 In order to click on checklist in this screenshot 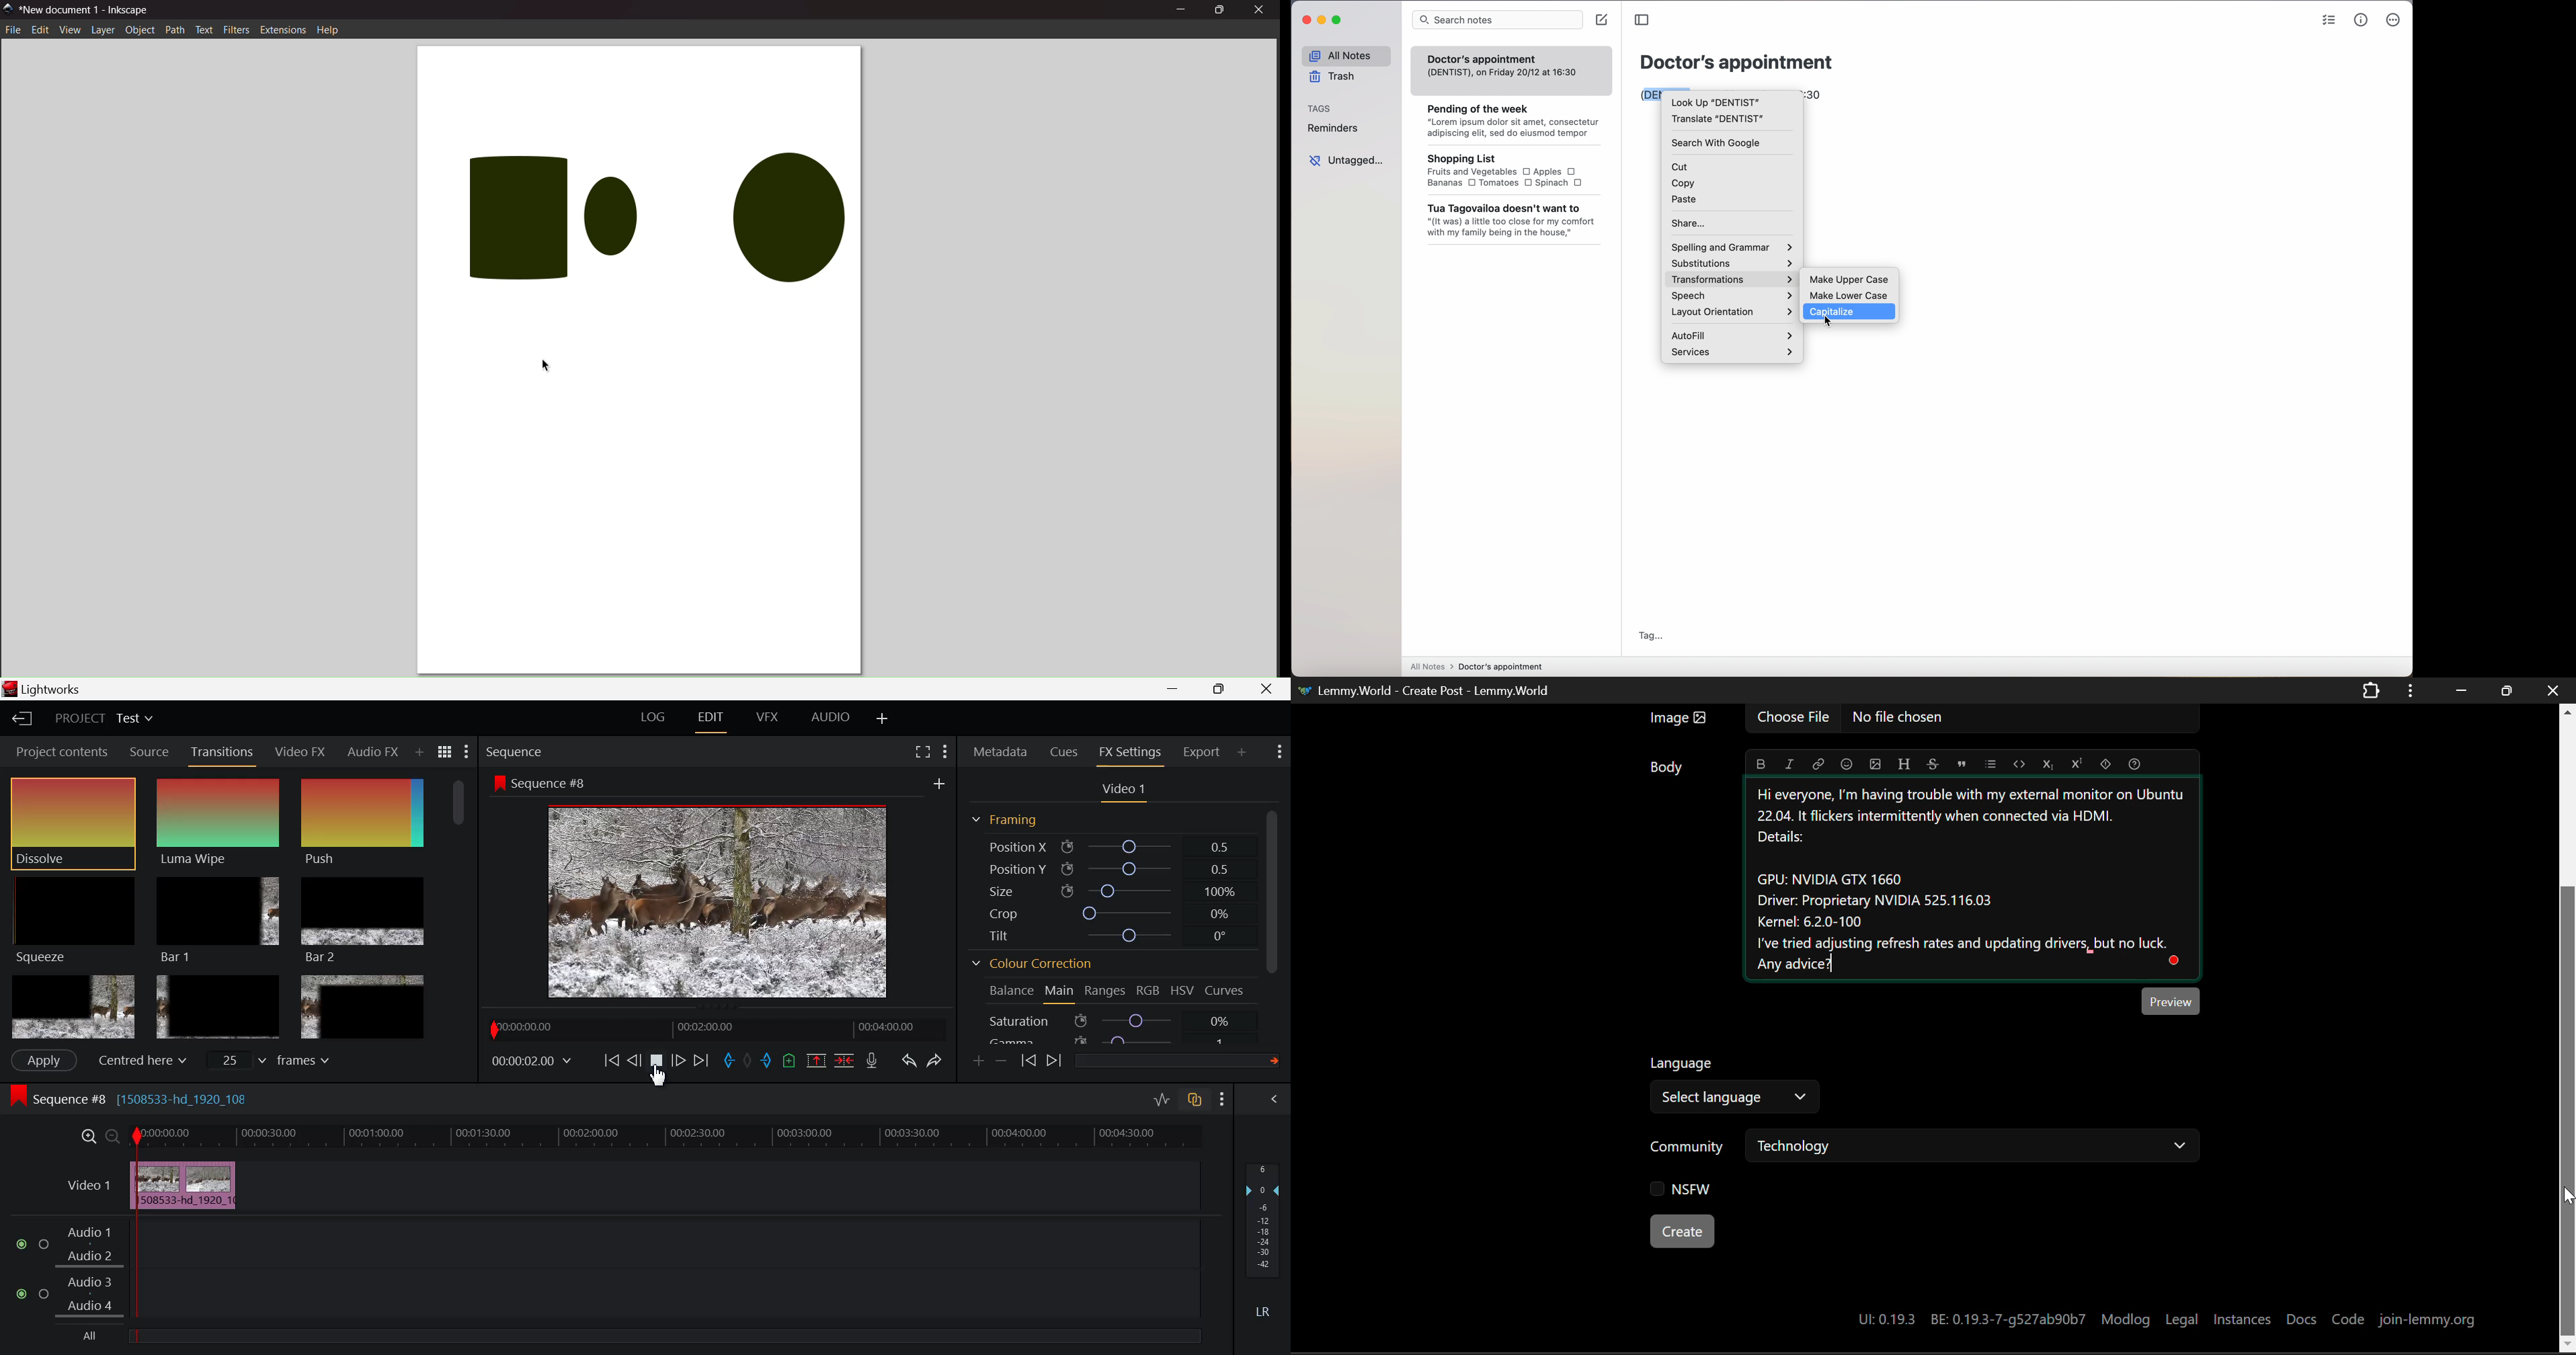, I will do `click(2330, 19)`.